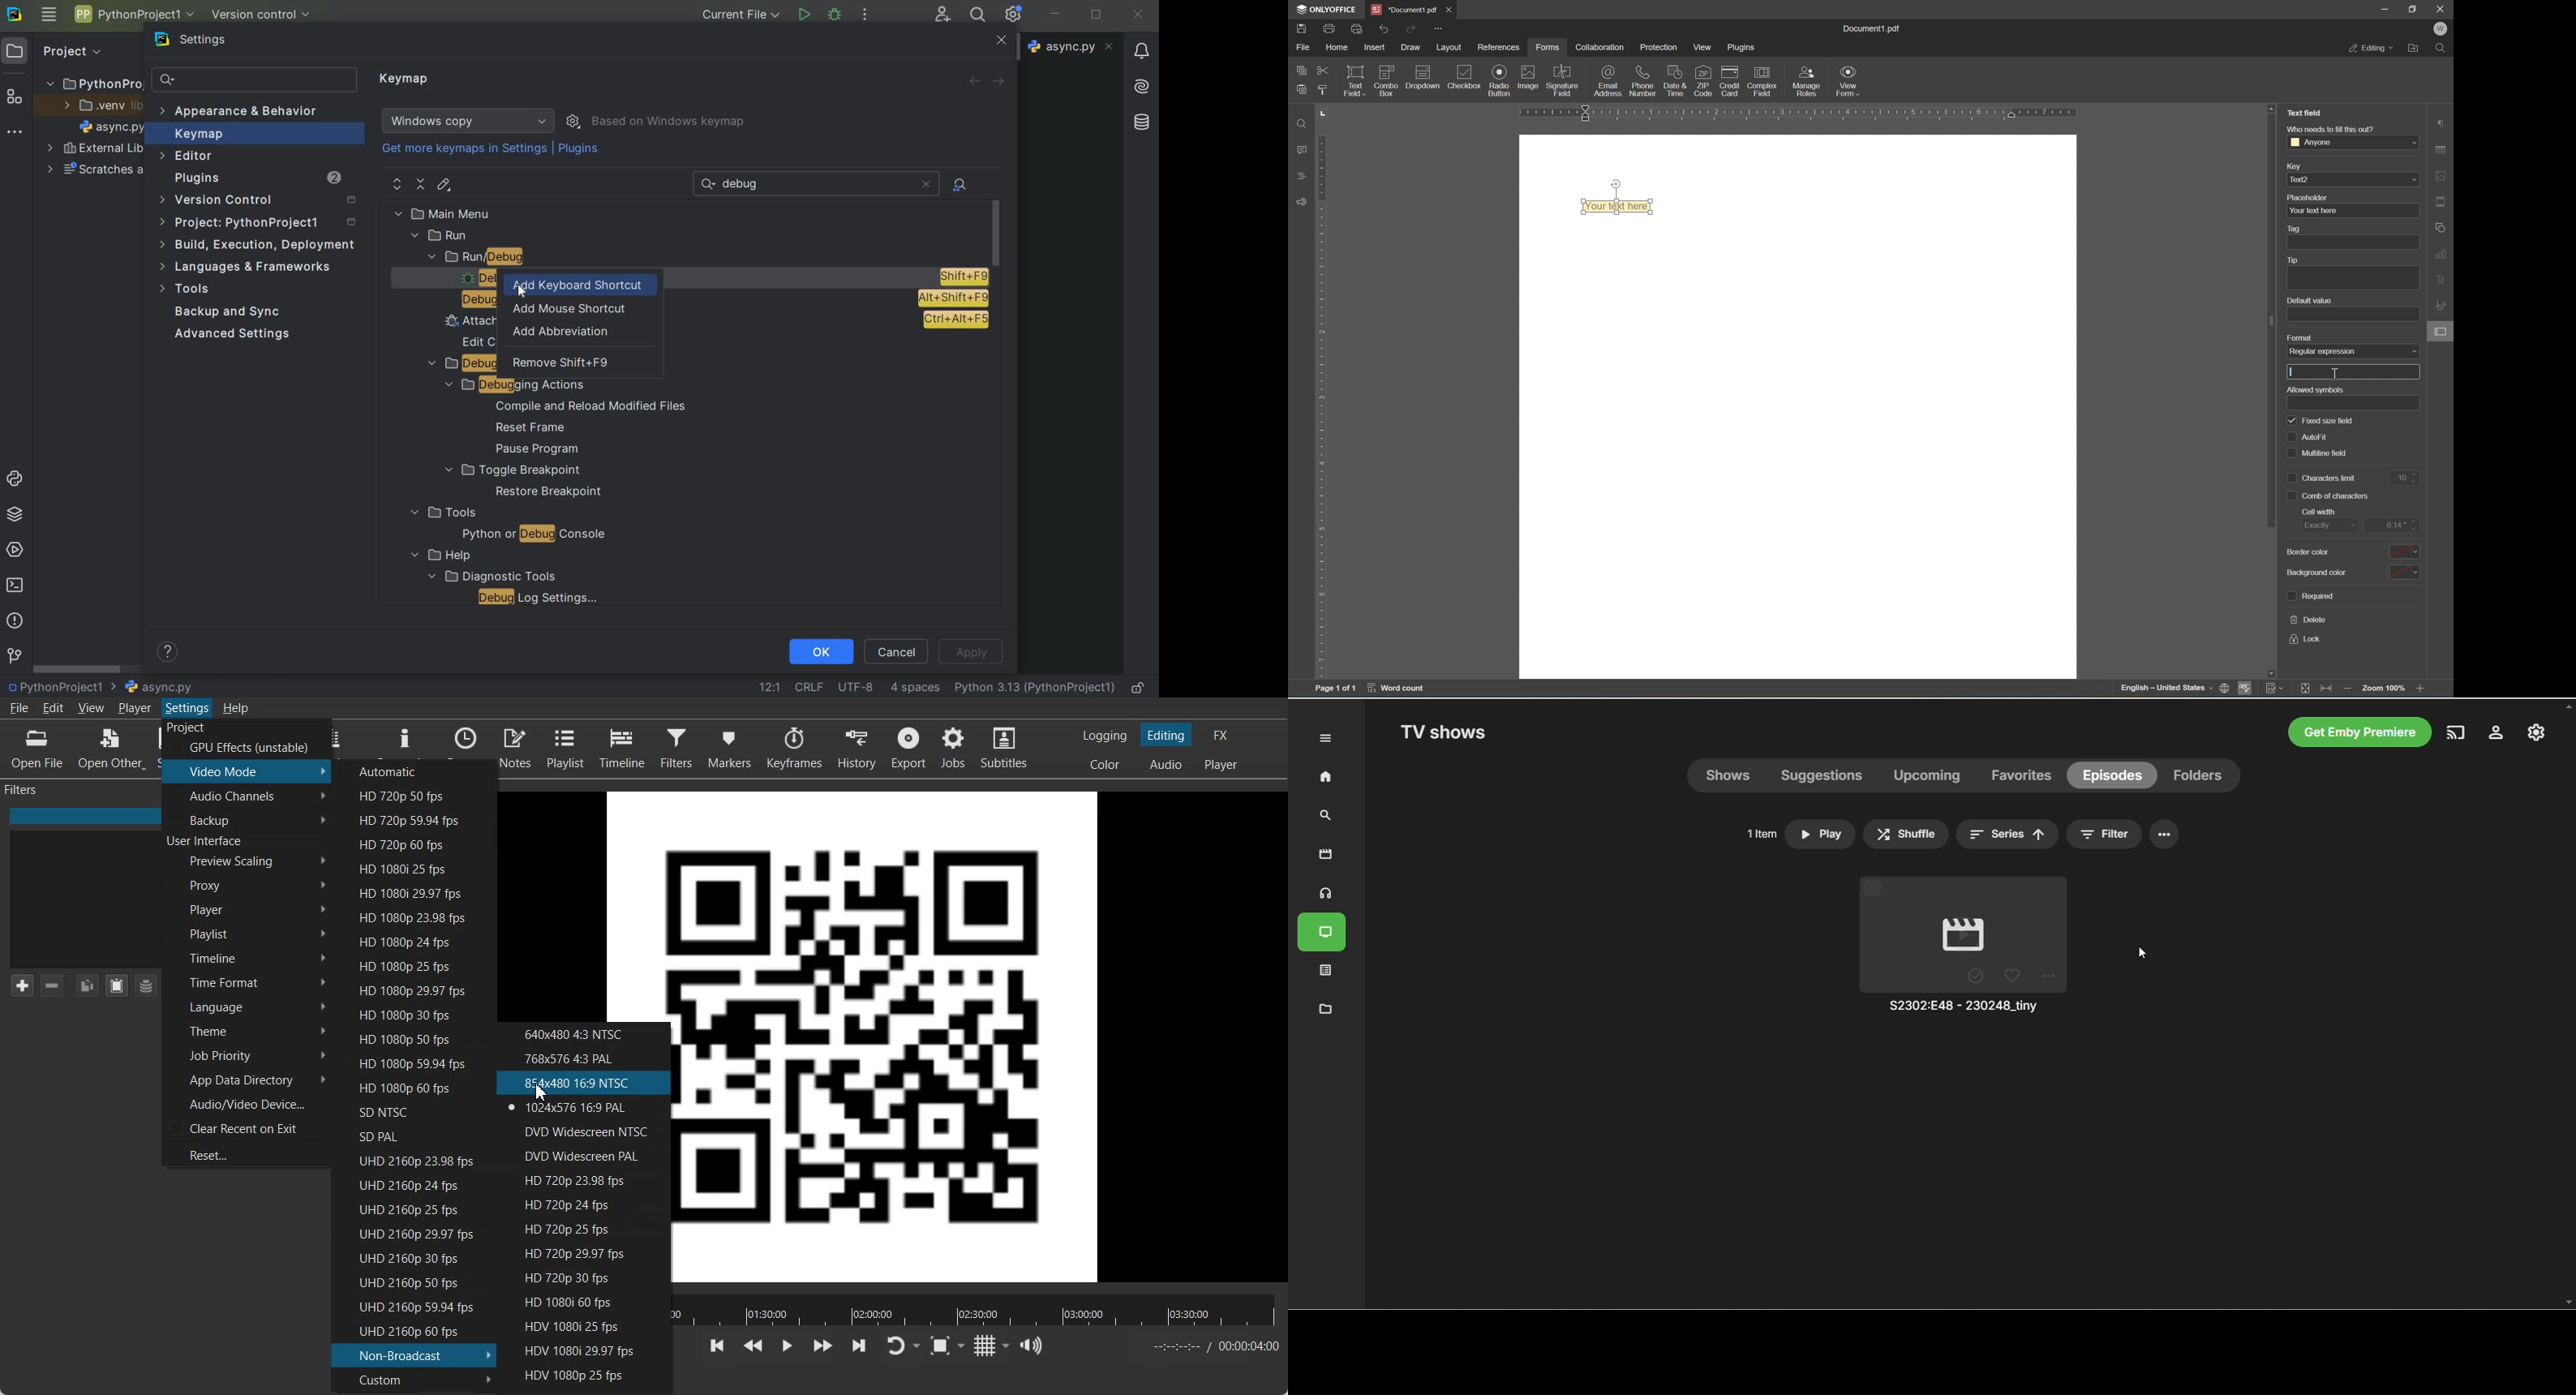 The width and height of the screenshot is (2576, 1400). What do you see at coordinates (408, 1234) in the screenshot?
I see `UHD 2160p 29.97 fps` at bounding box center [408, 1234].